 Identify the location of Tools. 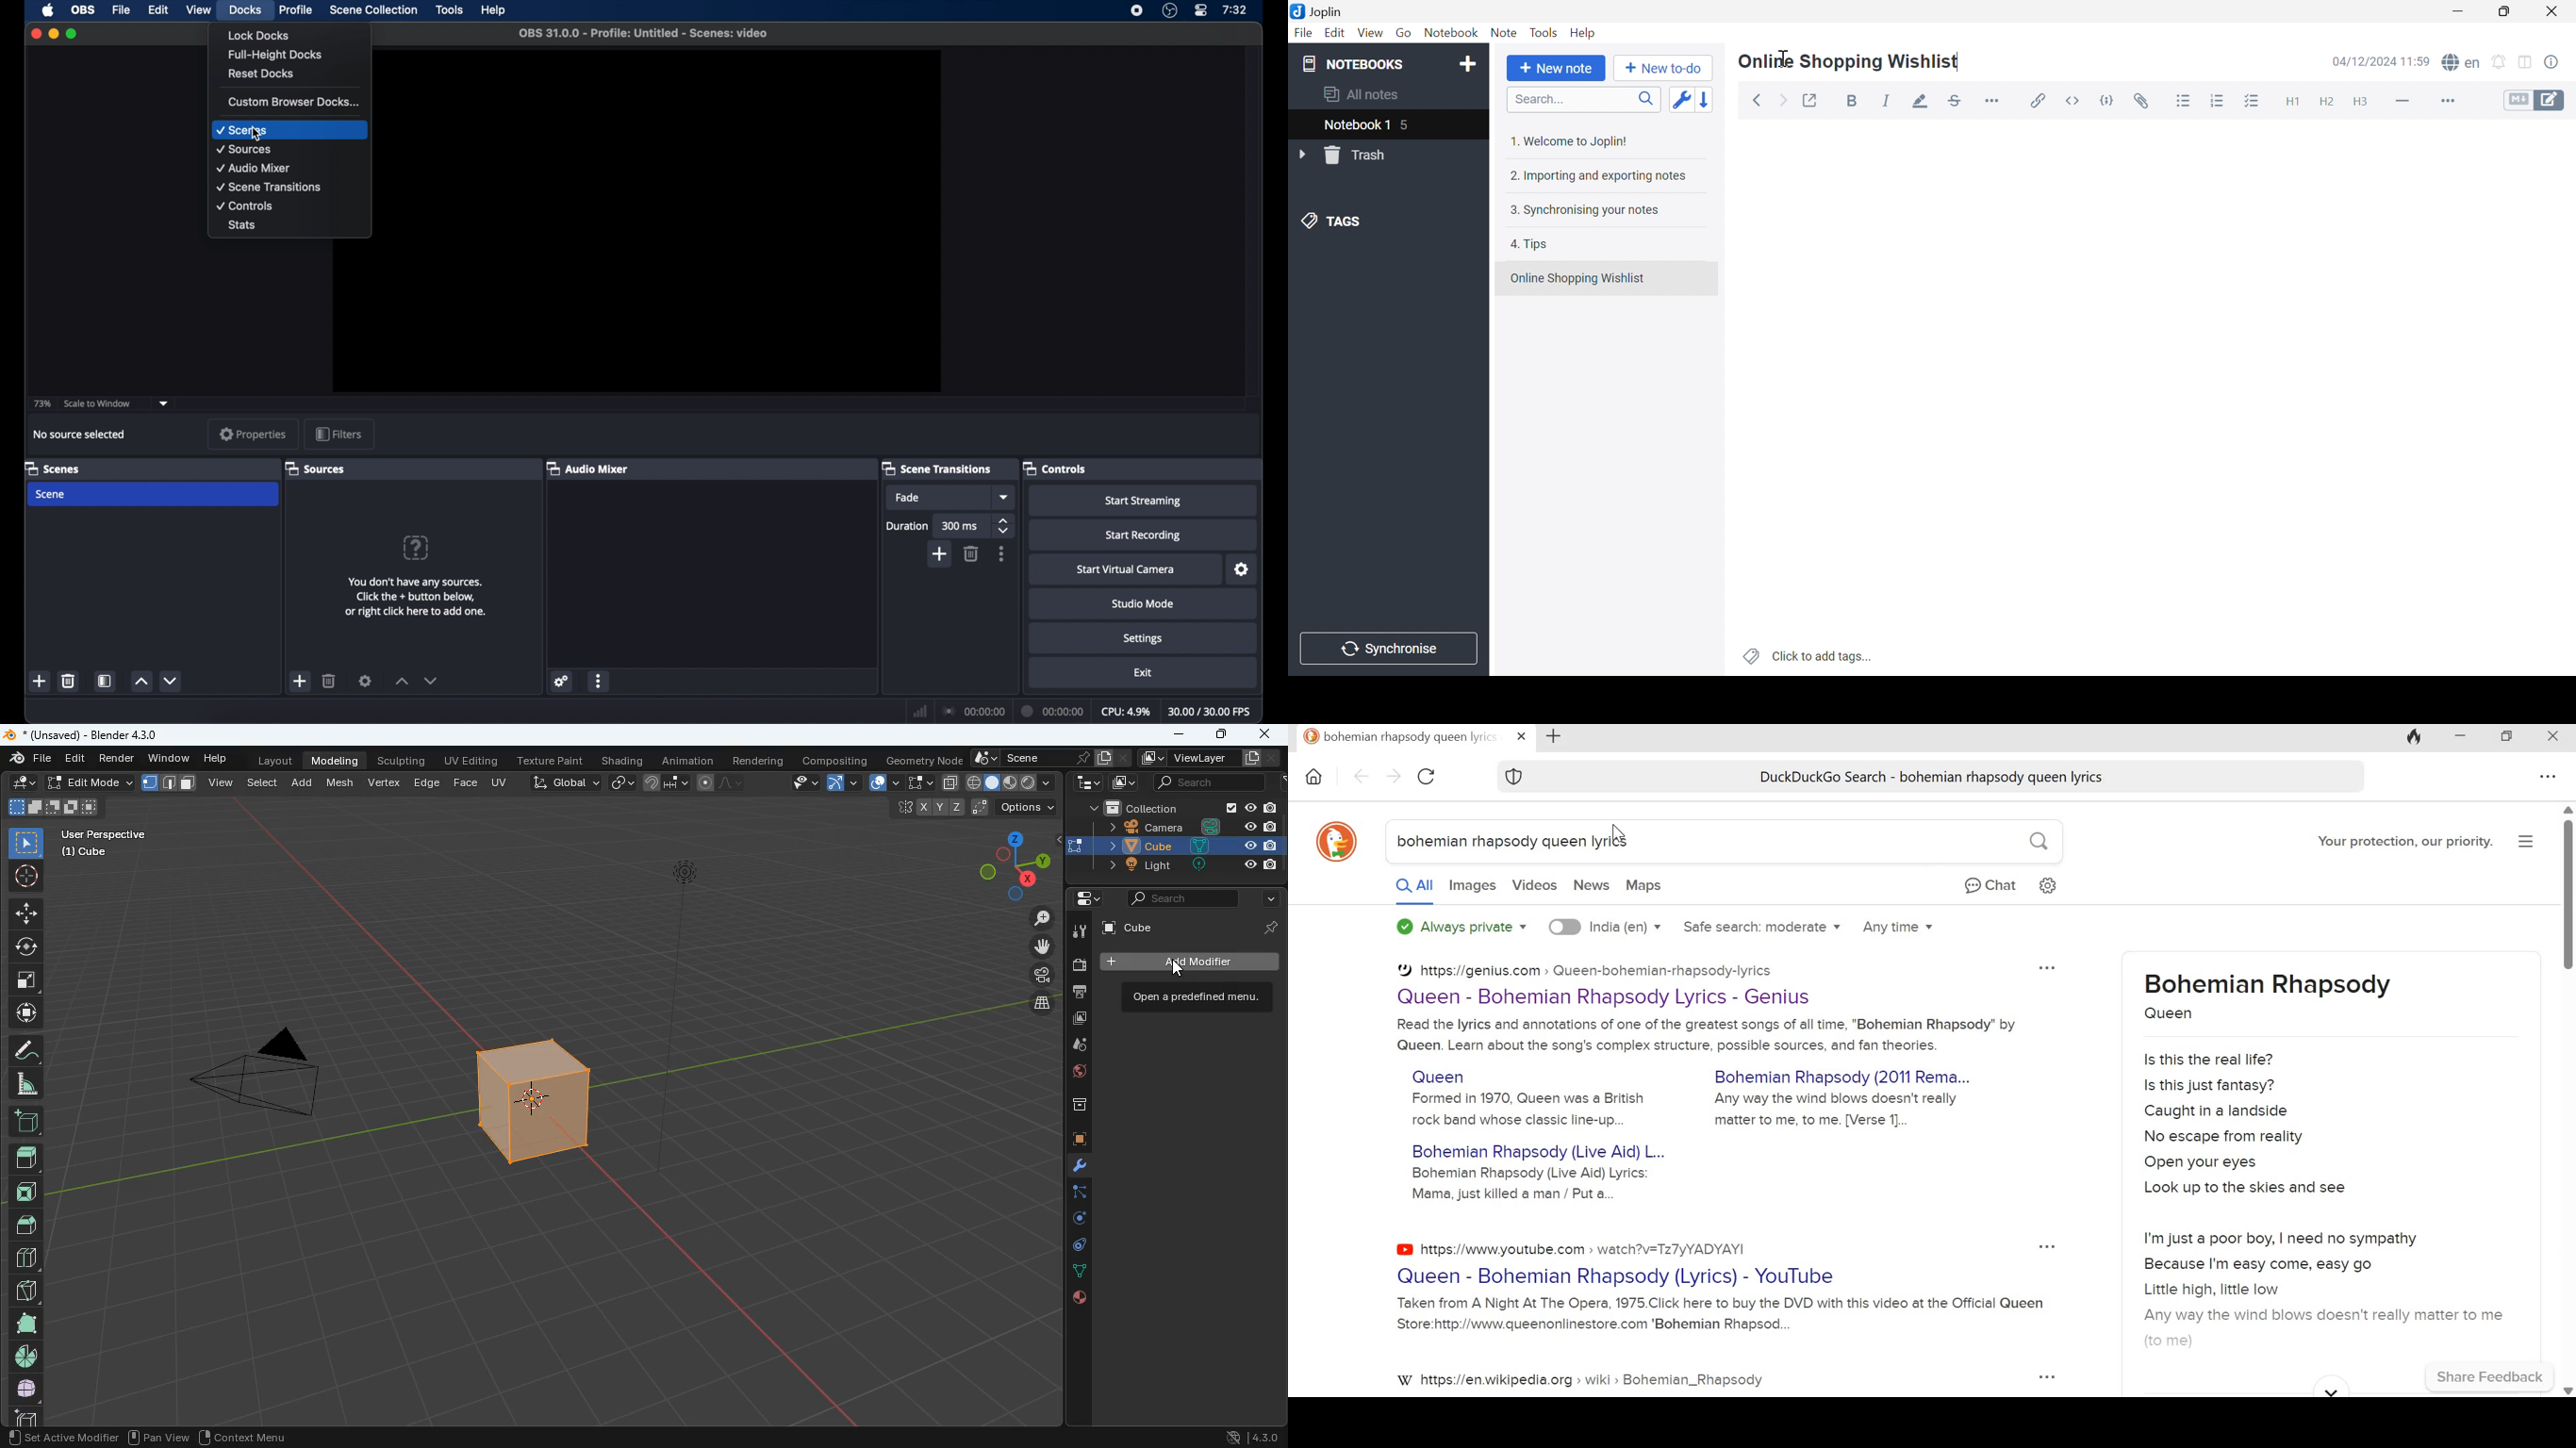
(1544, 32).